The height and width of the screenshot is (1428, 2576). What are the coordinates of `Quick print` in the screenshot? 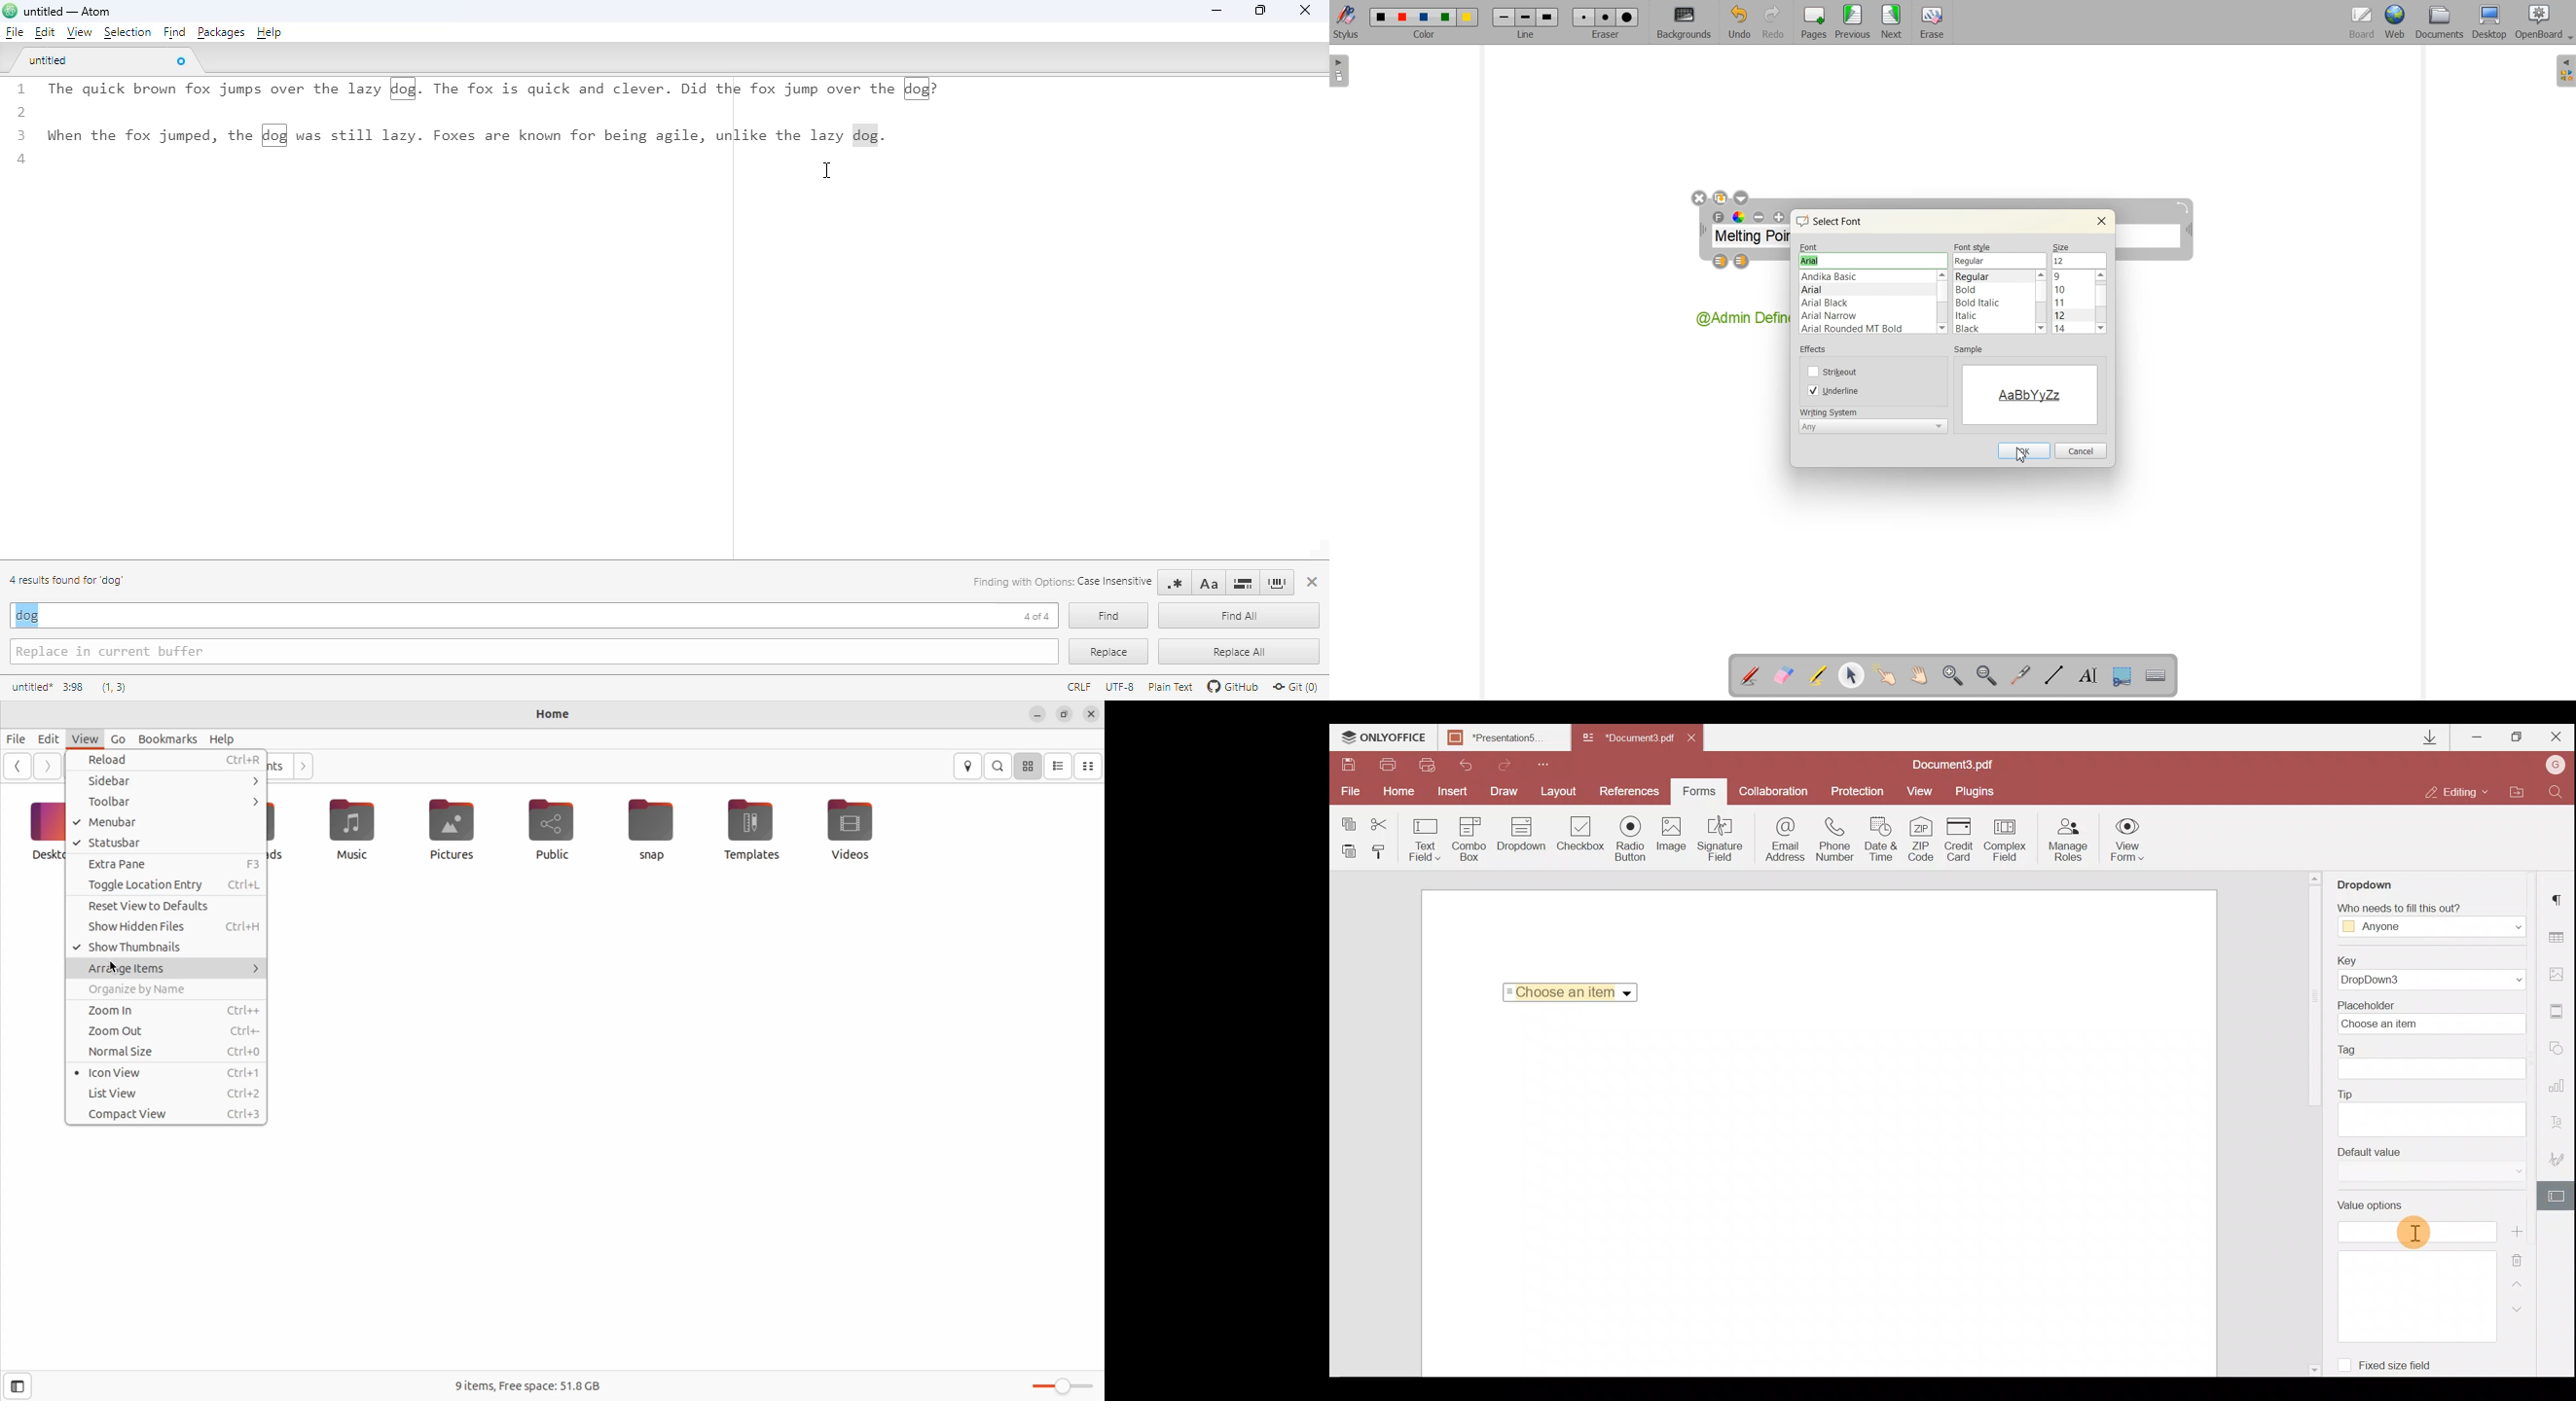 It's located at (1428, 765).